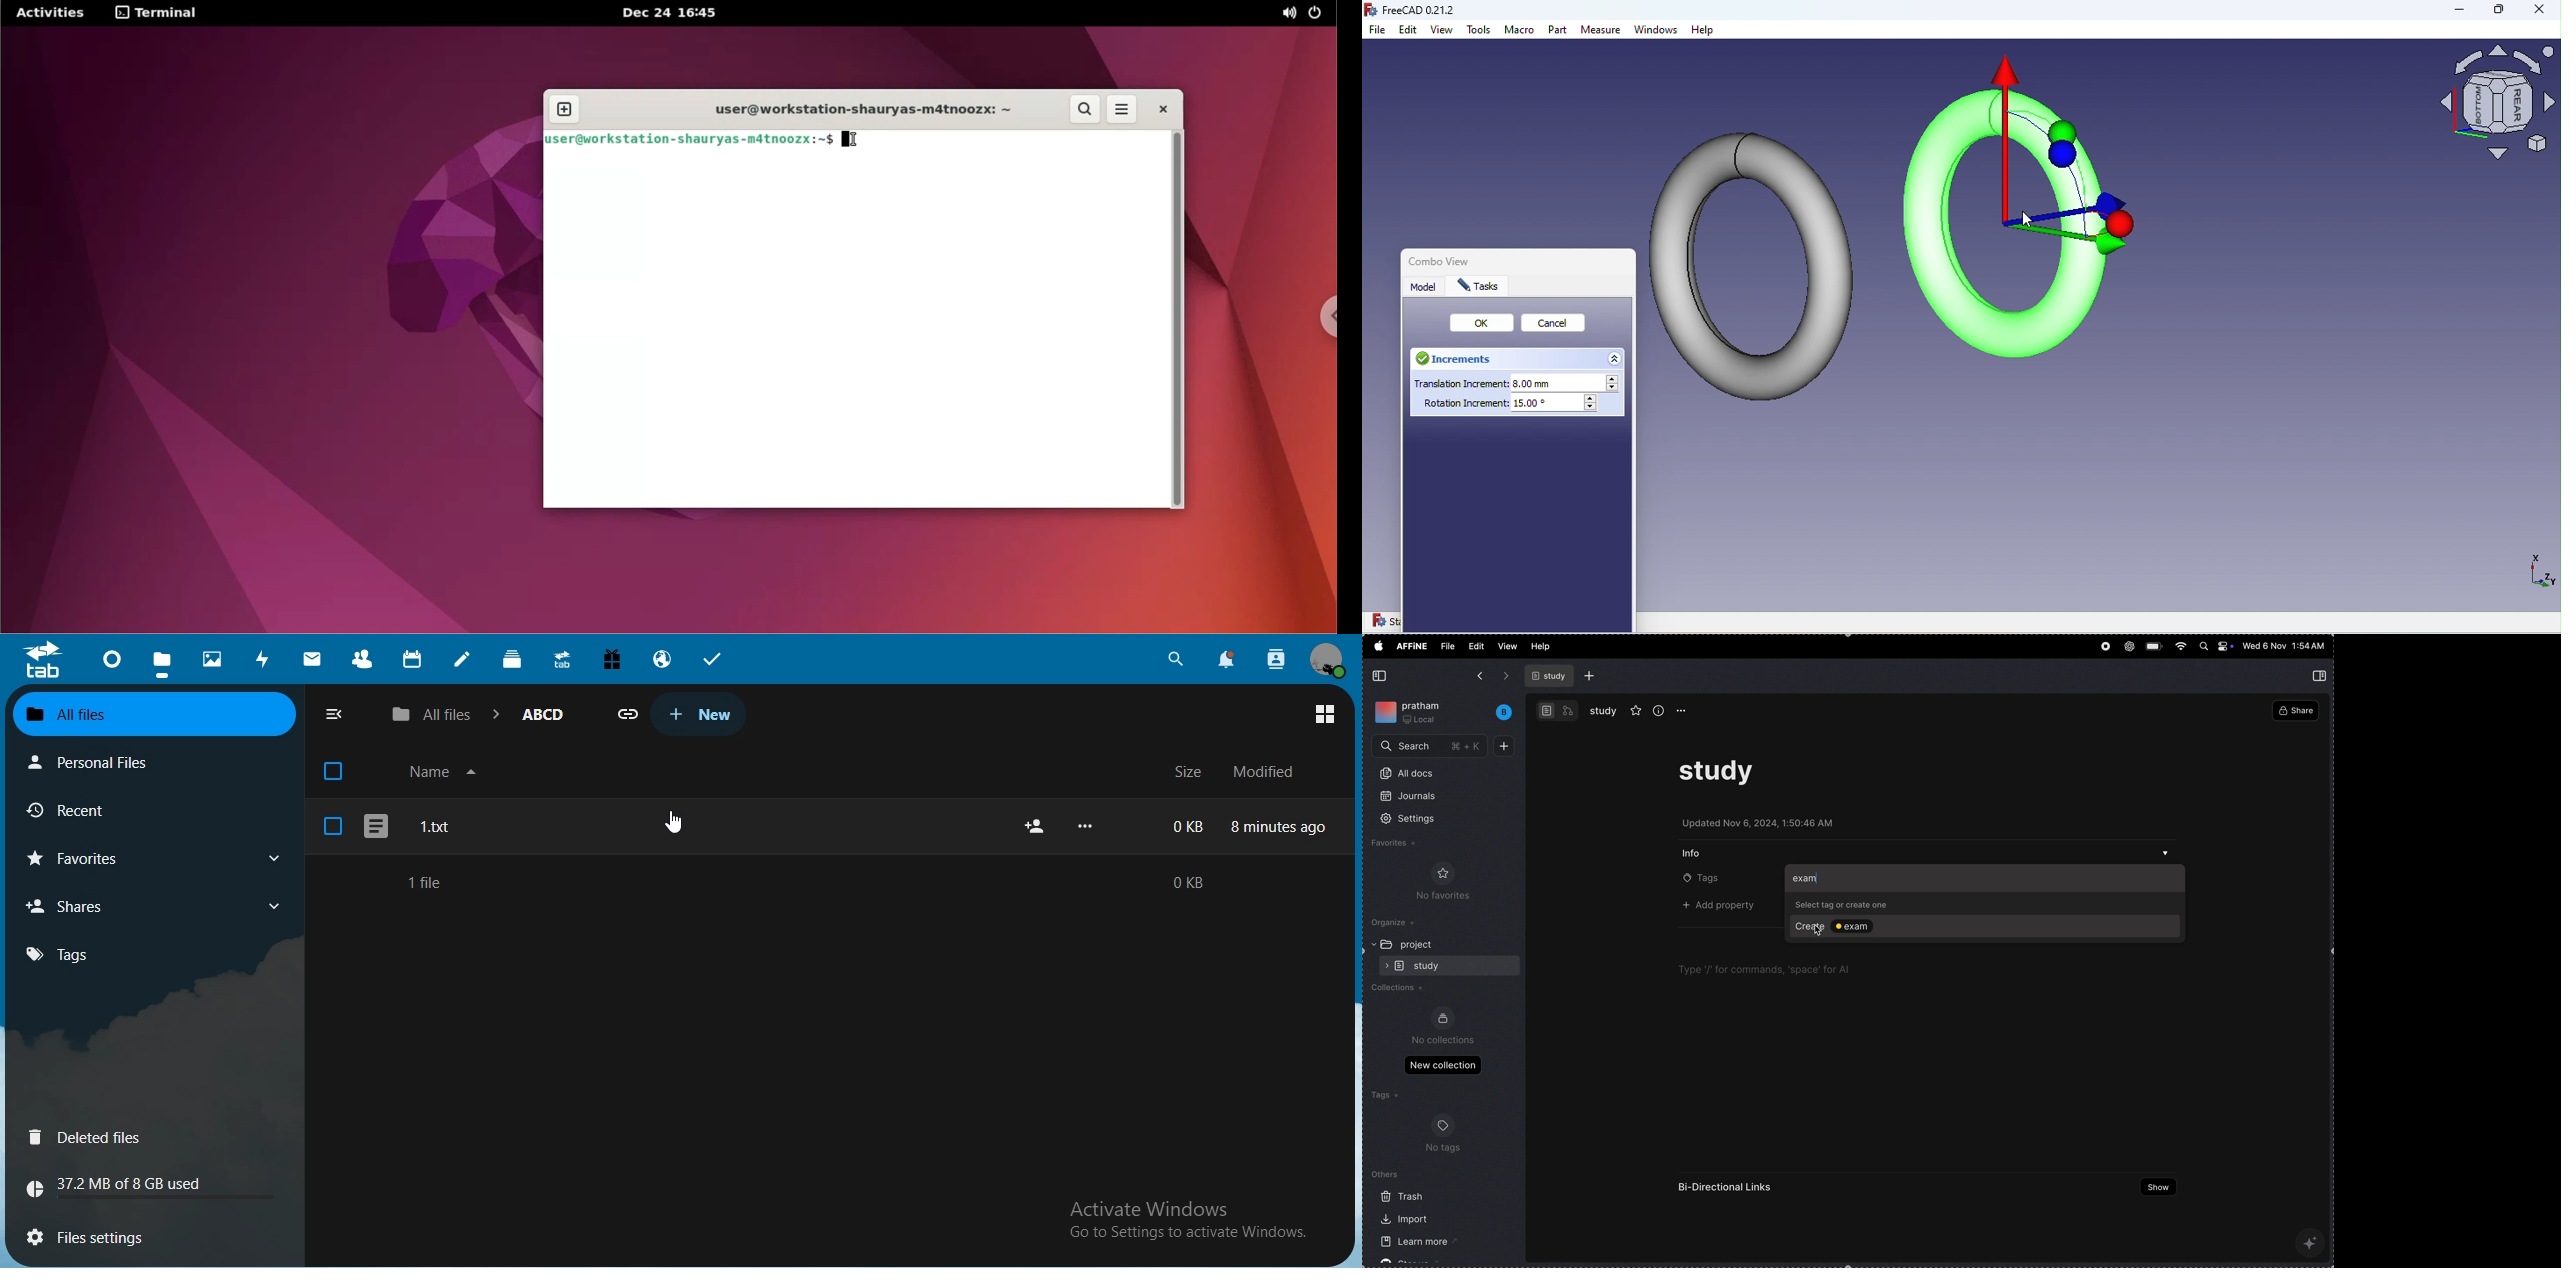 The image size is (2576, 1288). Describe the element at coordinates (1228, 661) in the screenshot. I see `notifications` at that location.